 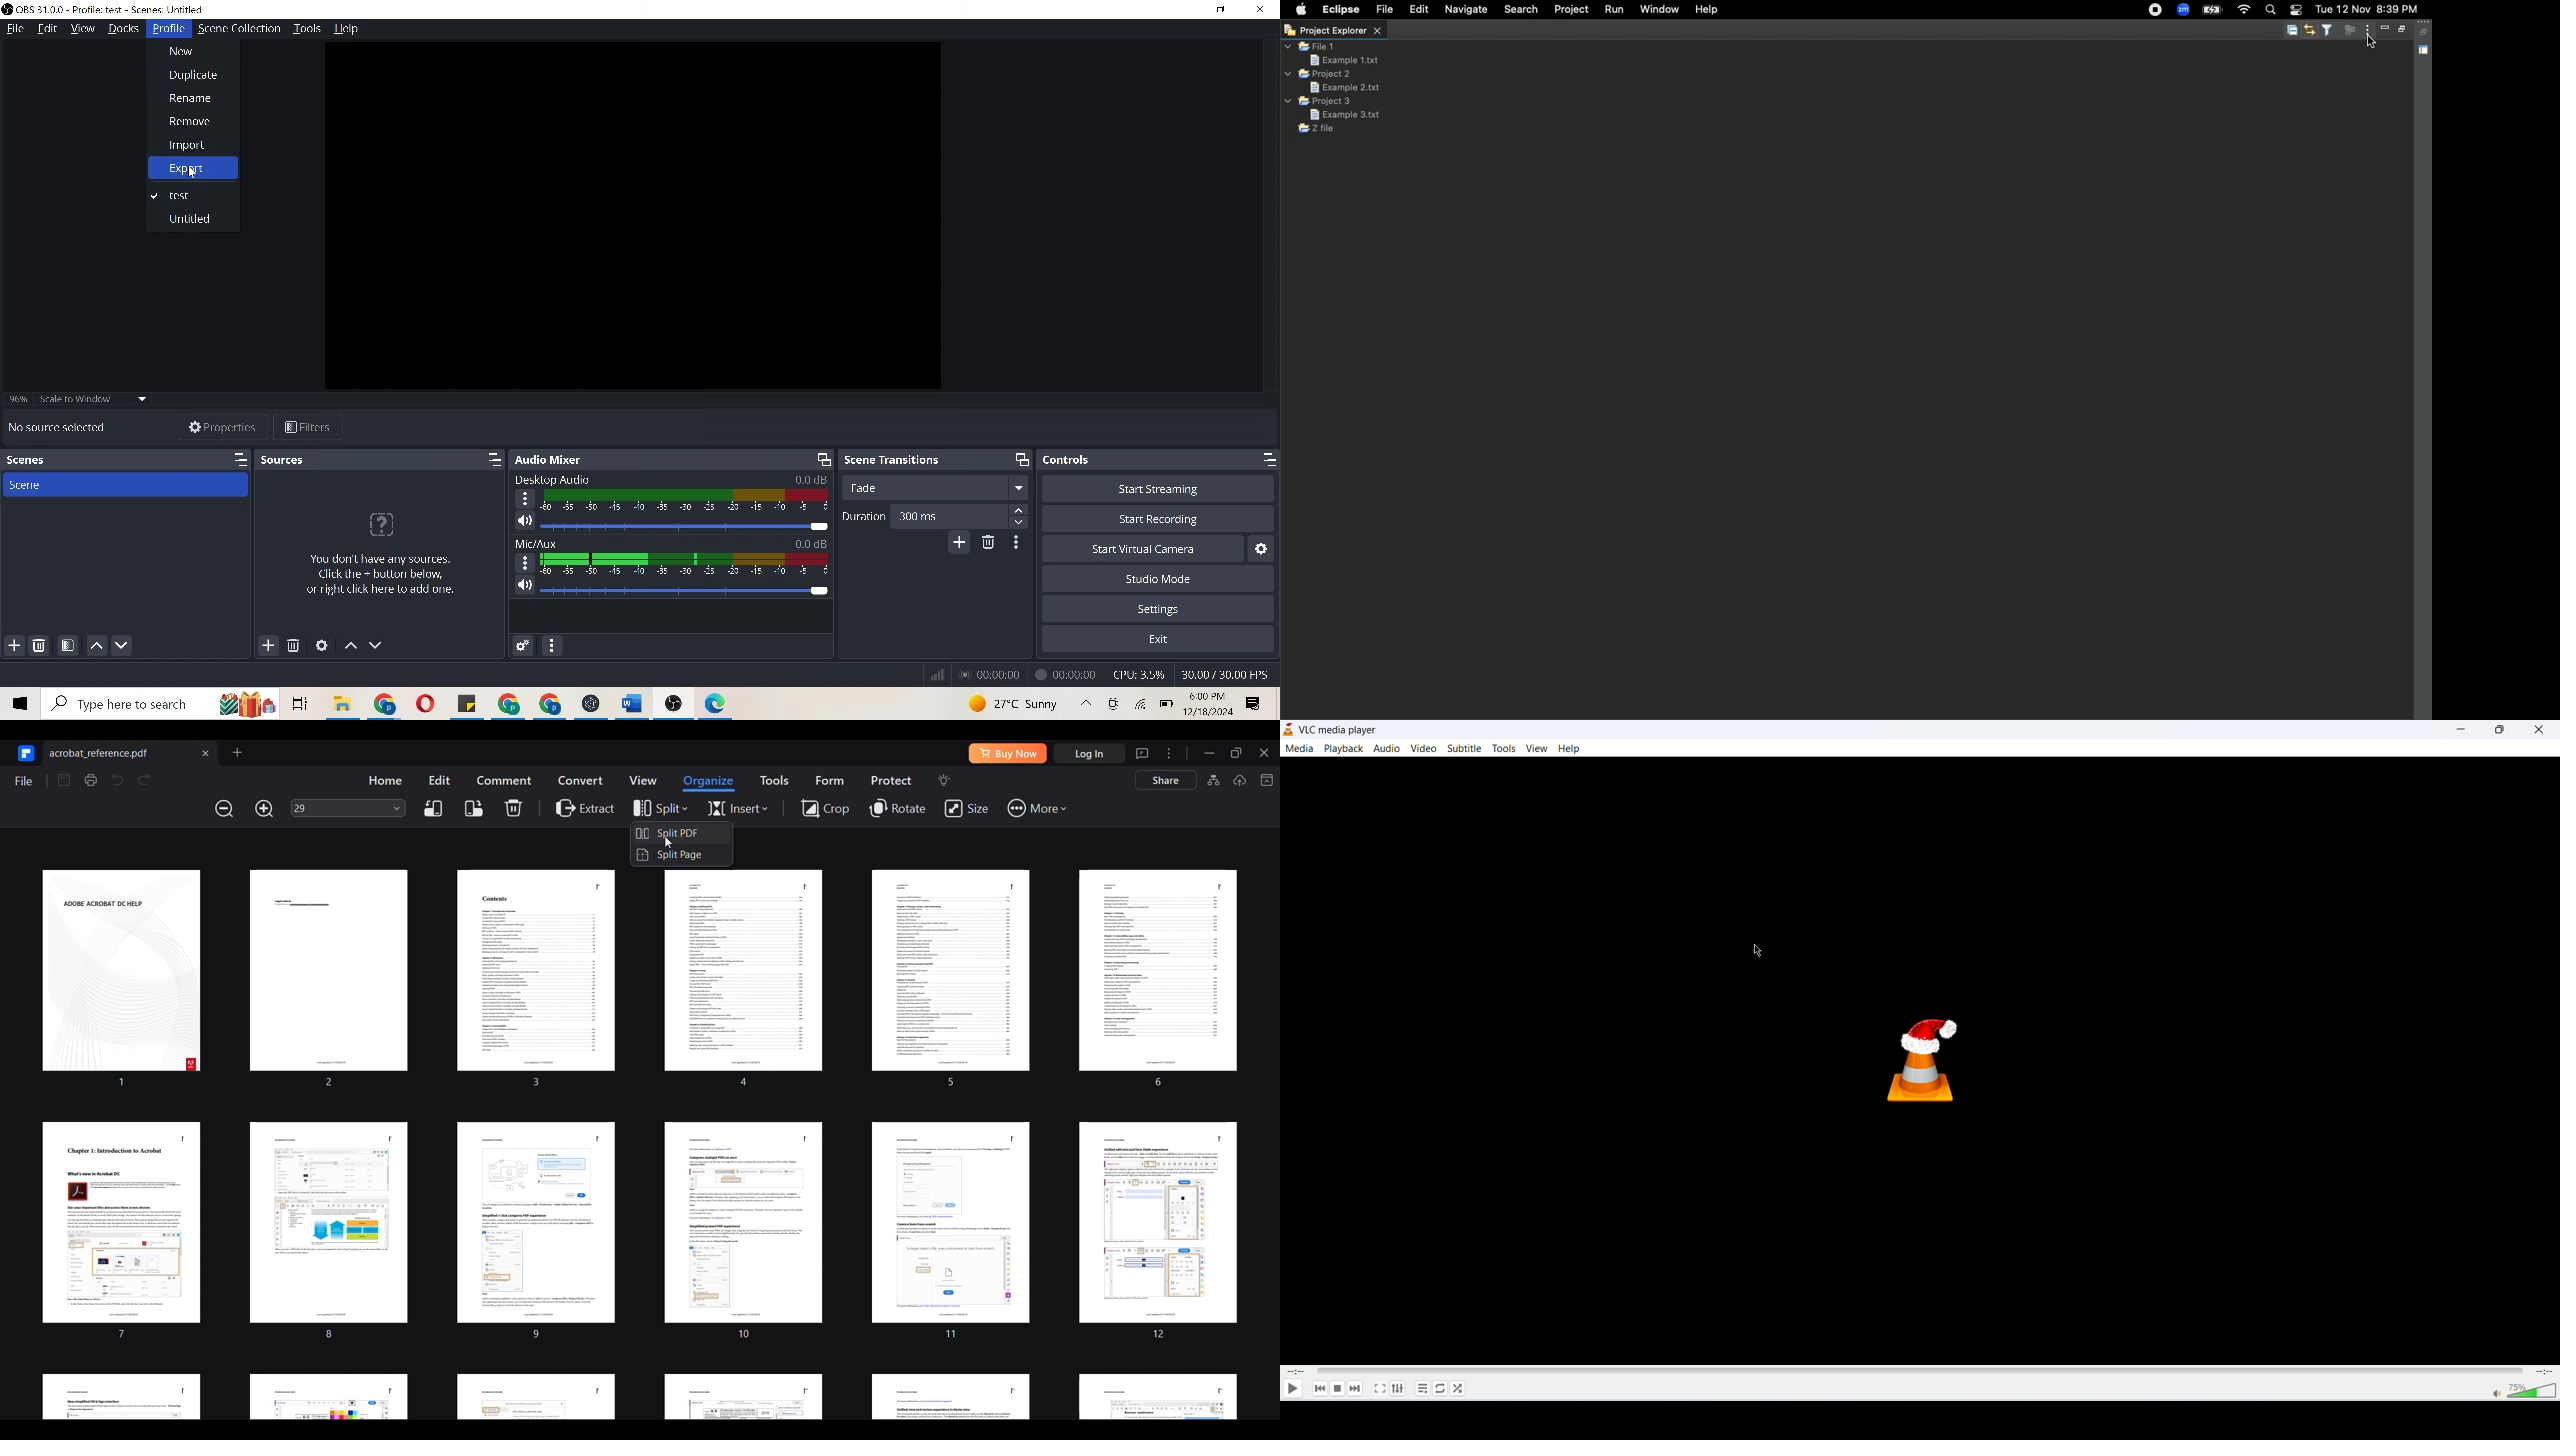 What do you see at coordinates (1569, 747) in the screenshot?
I see `help` at bounding box center [1569, 747].